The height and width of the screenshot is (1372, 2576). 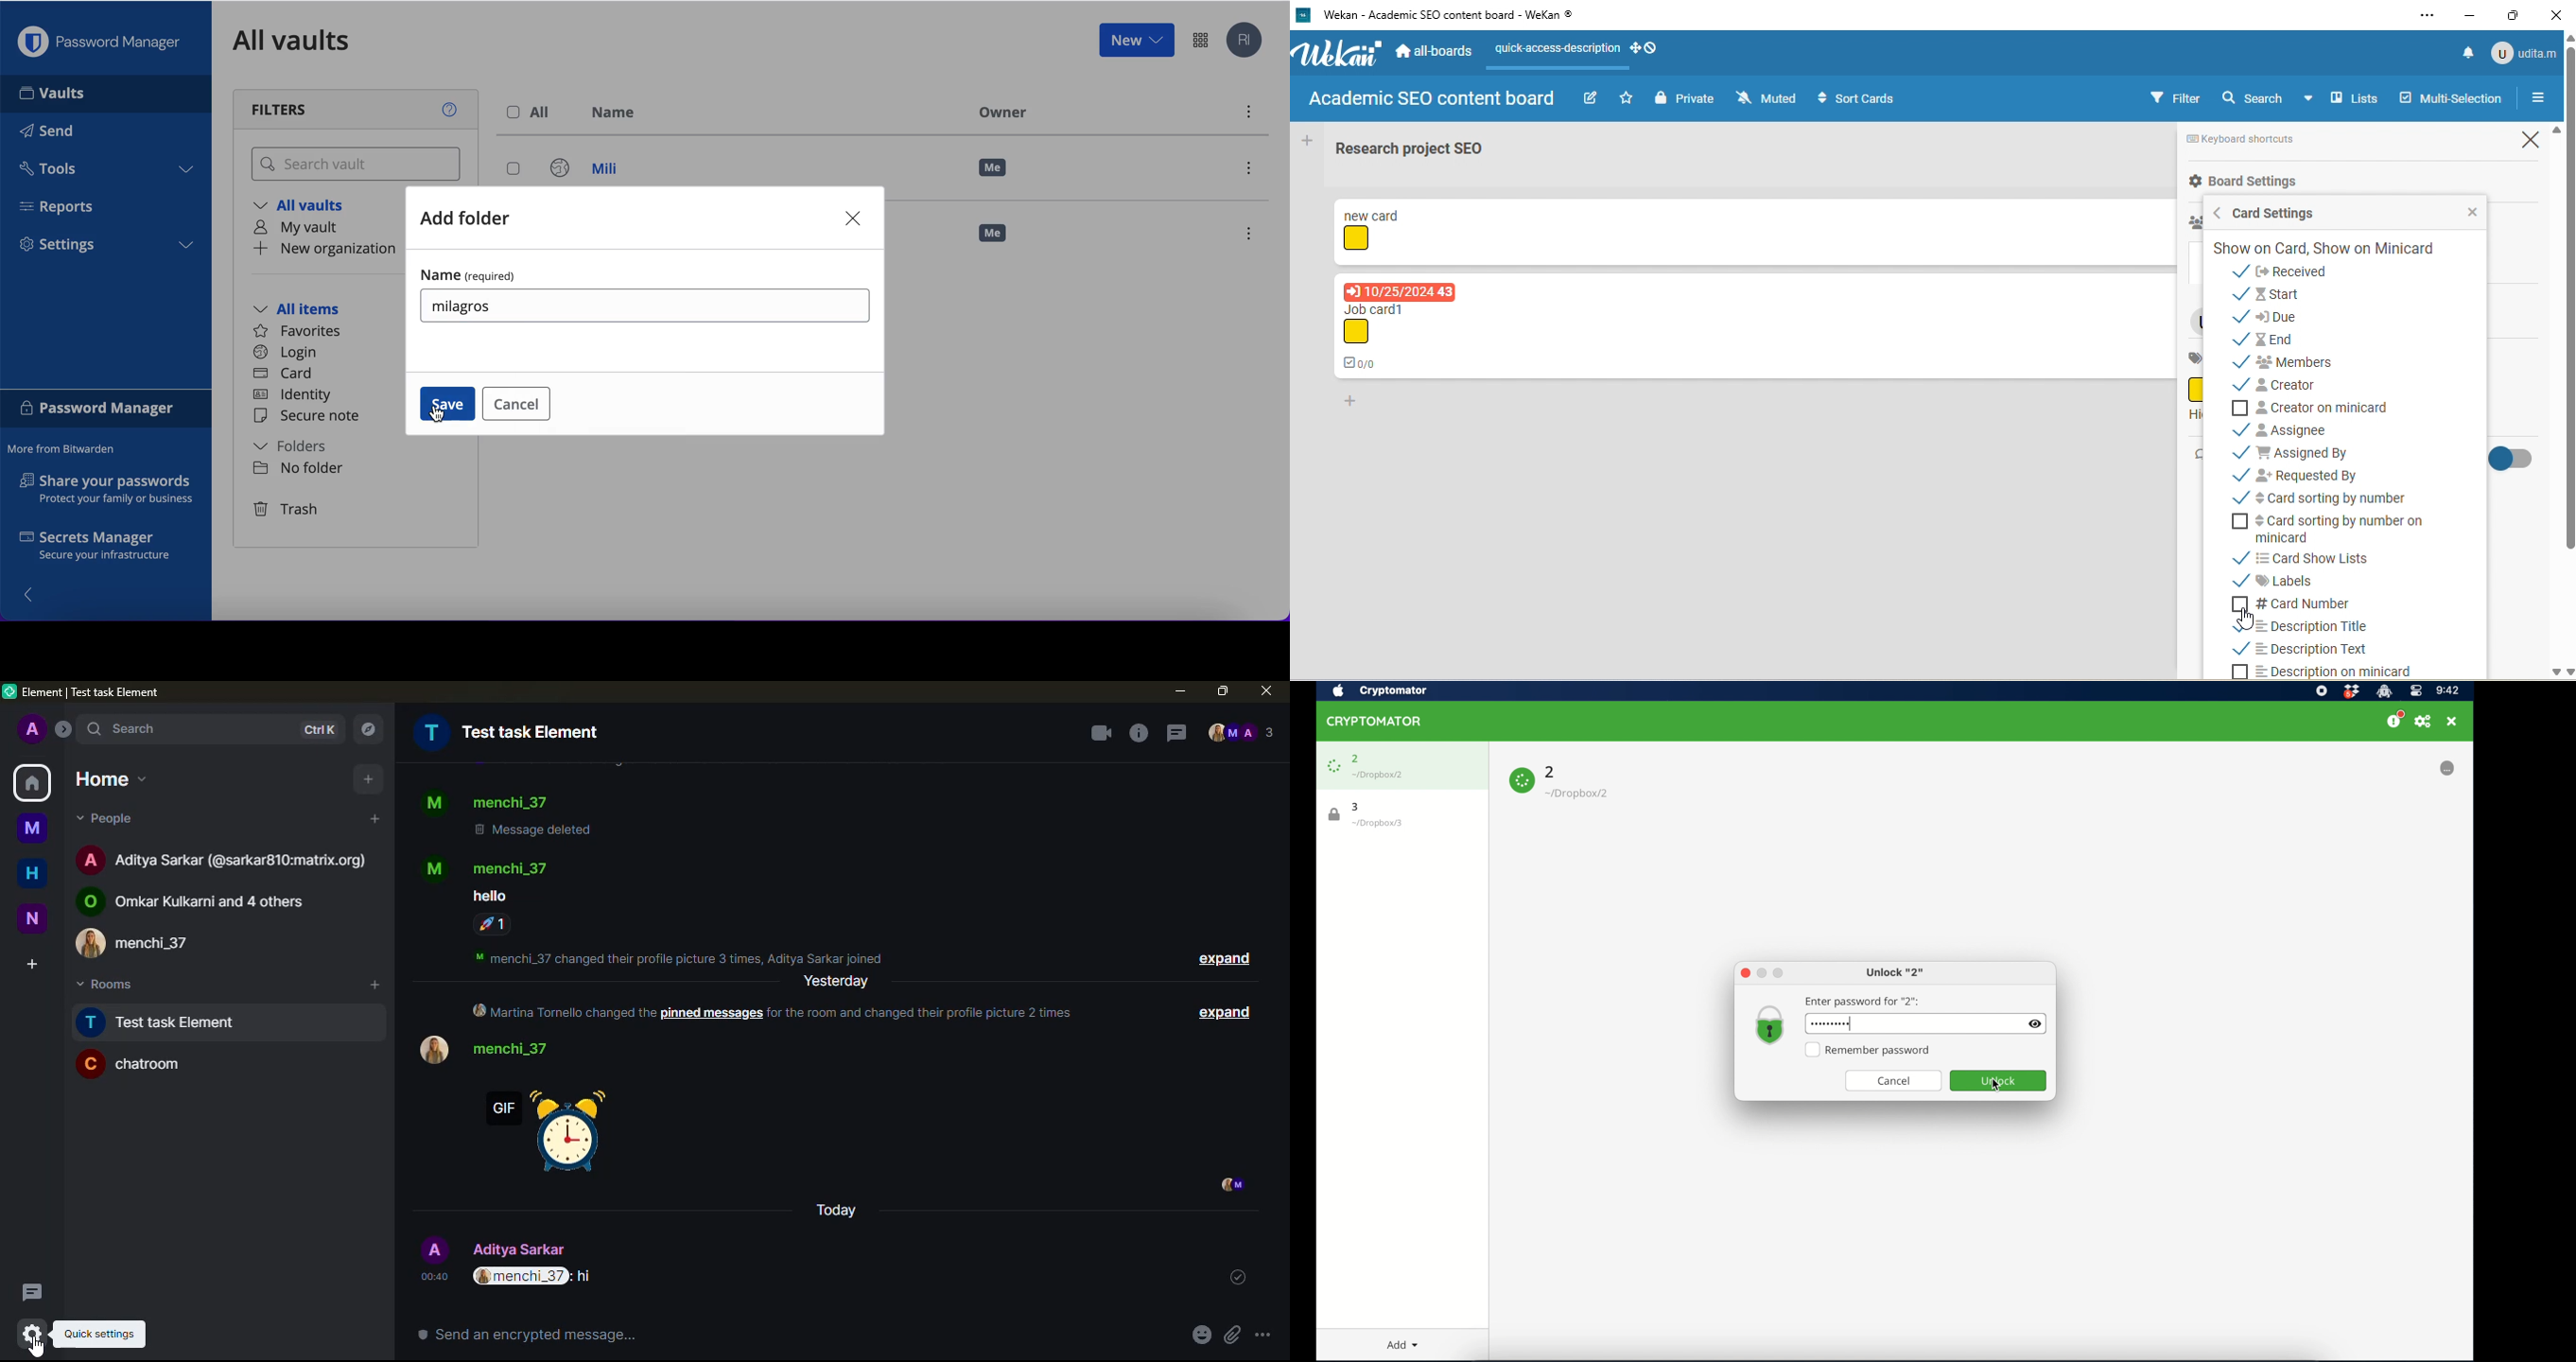 I want to click on name (required), so click(x=474, y=273).